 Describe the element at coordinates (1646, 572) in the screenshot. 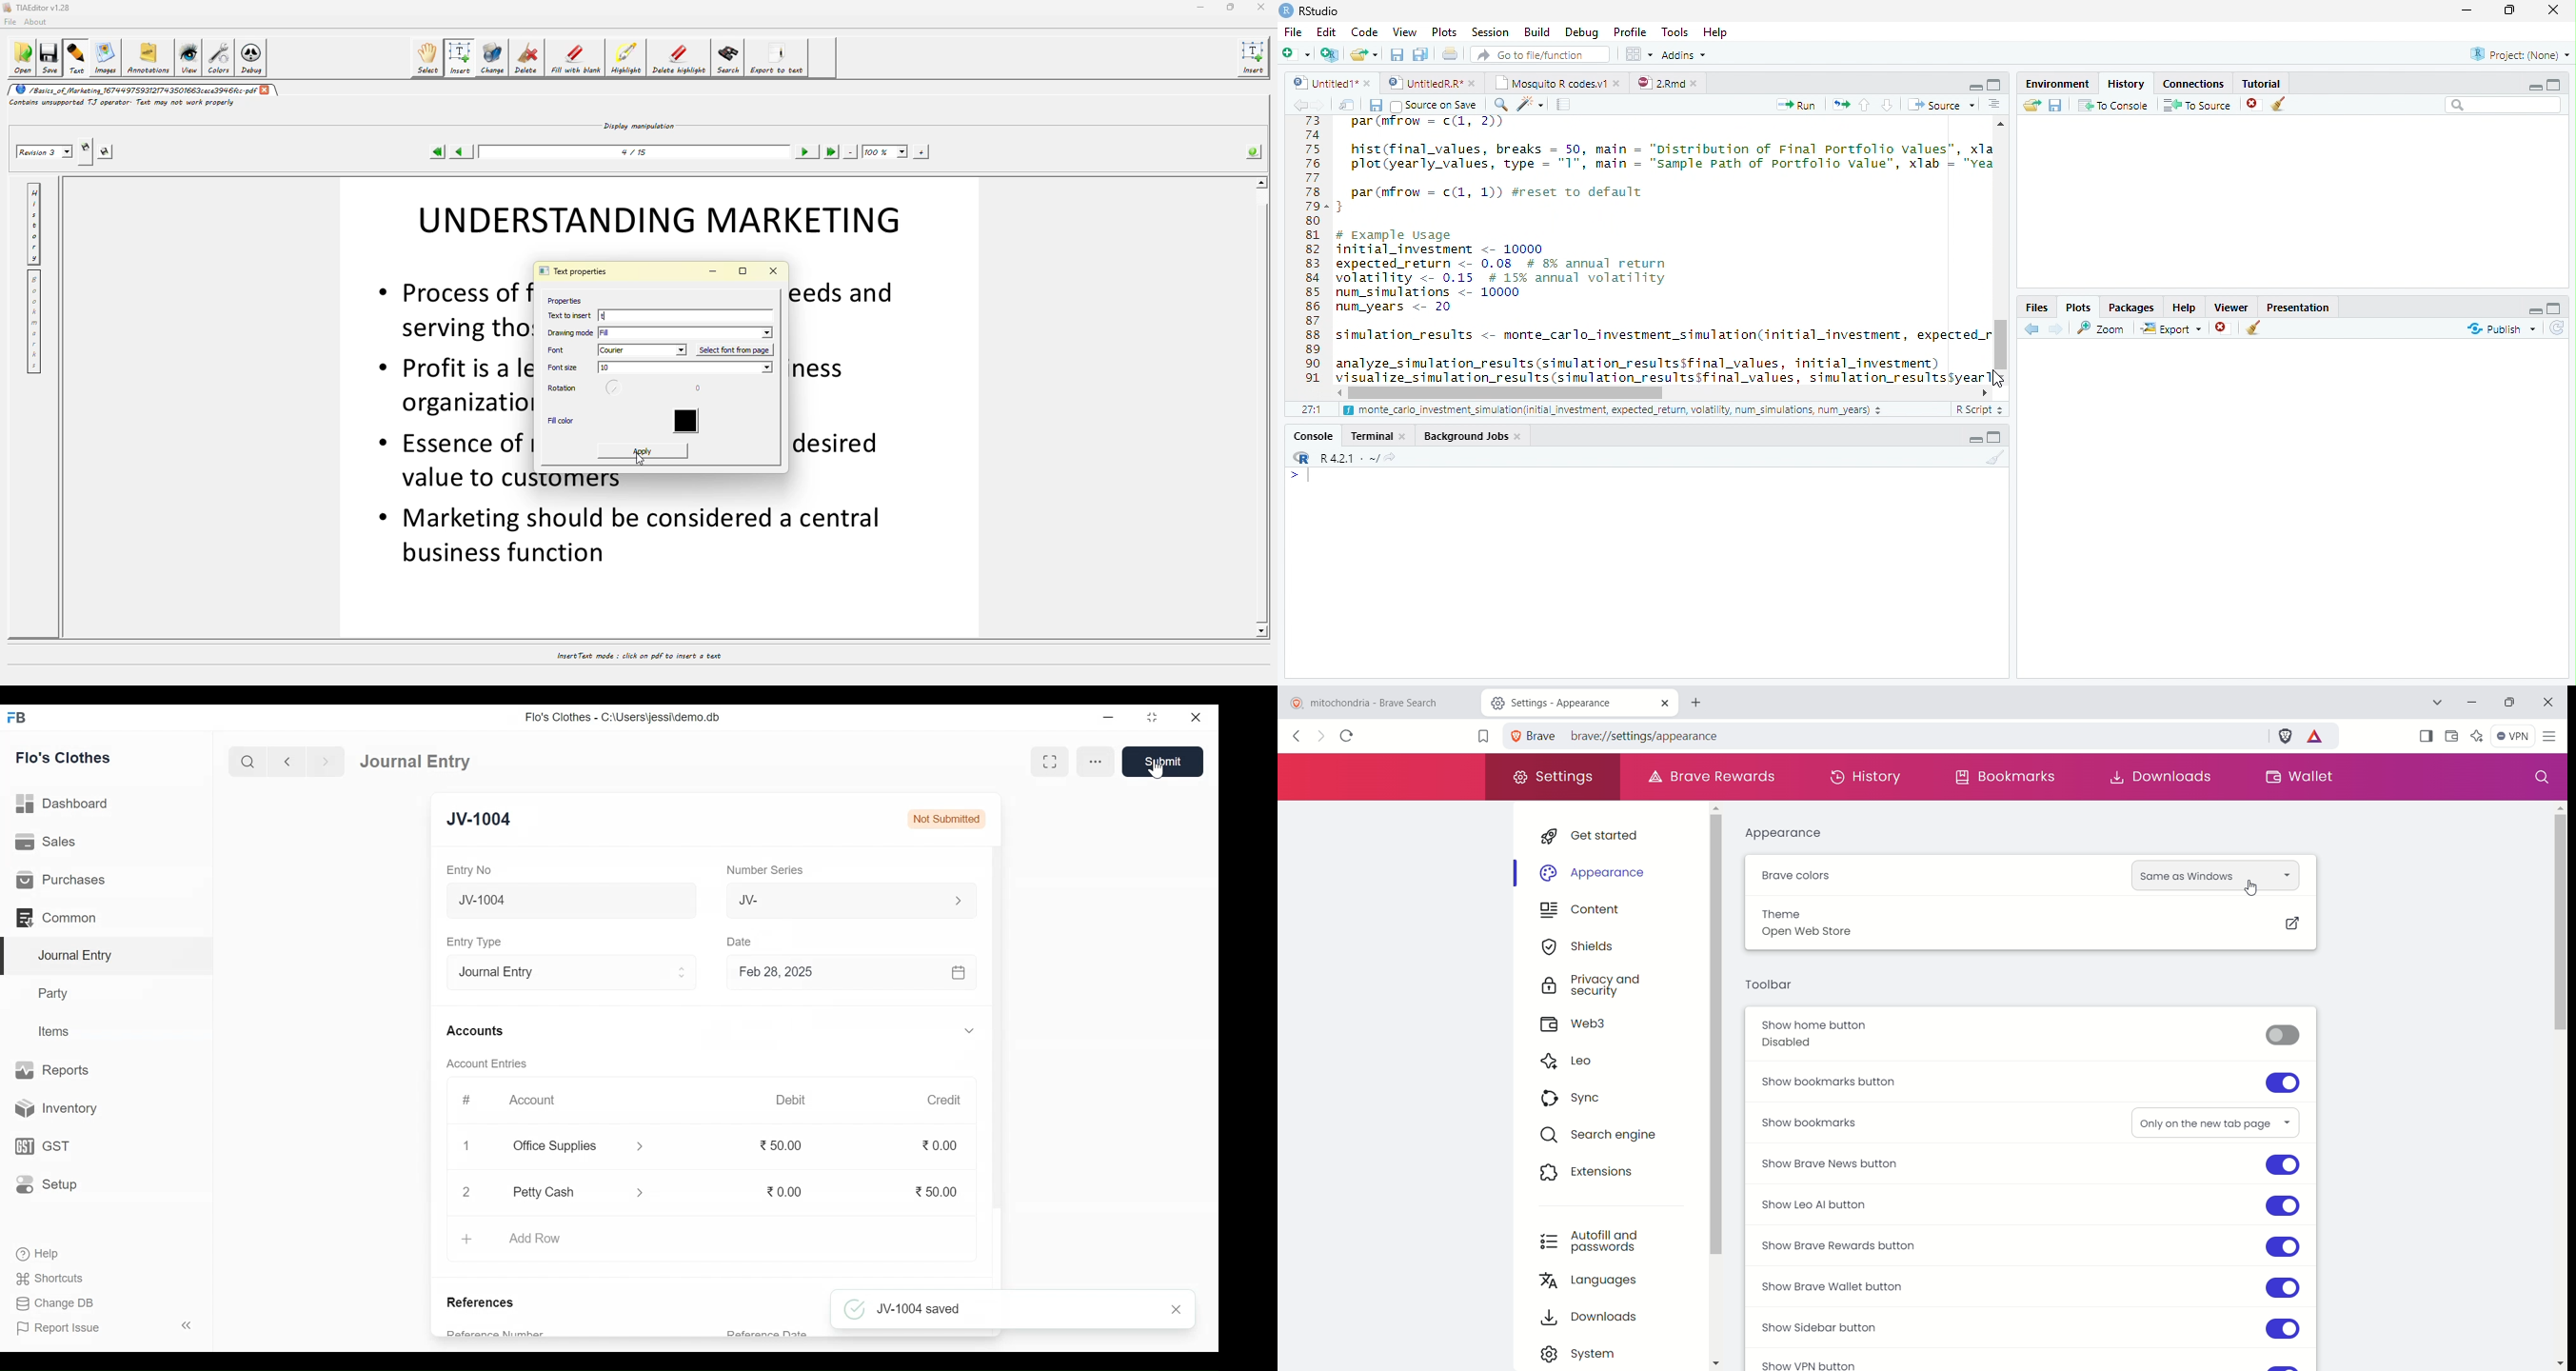

I see `Console` at that location.